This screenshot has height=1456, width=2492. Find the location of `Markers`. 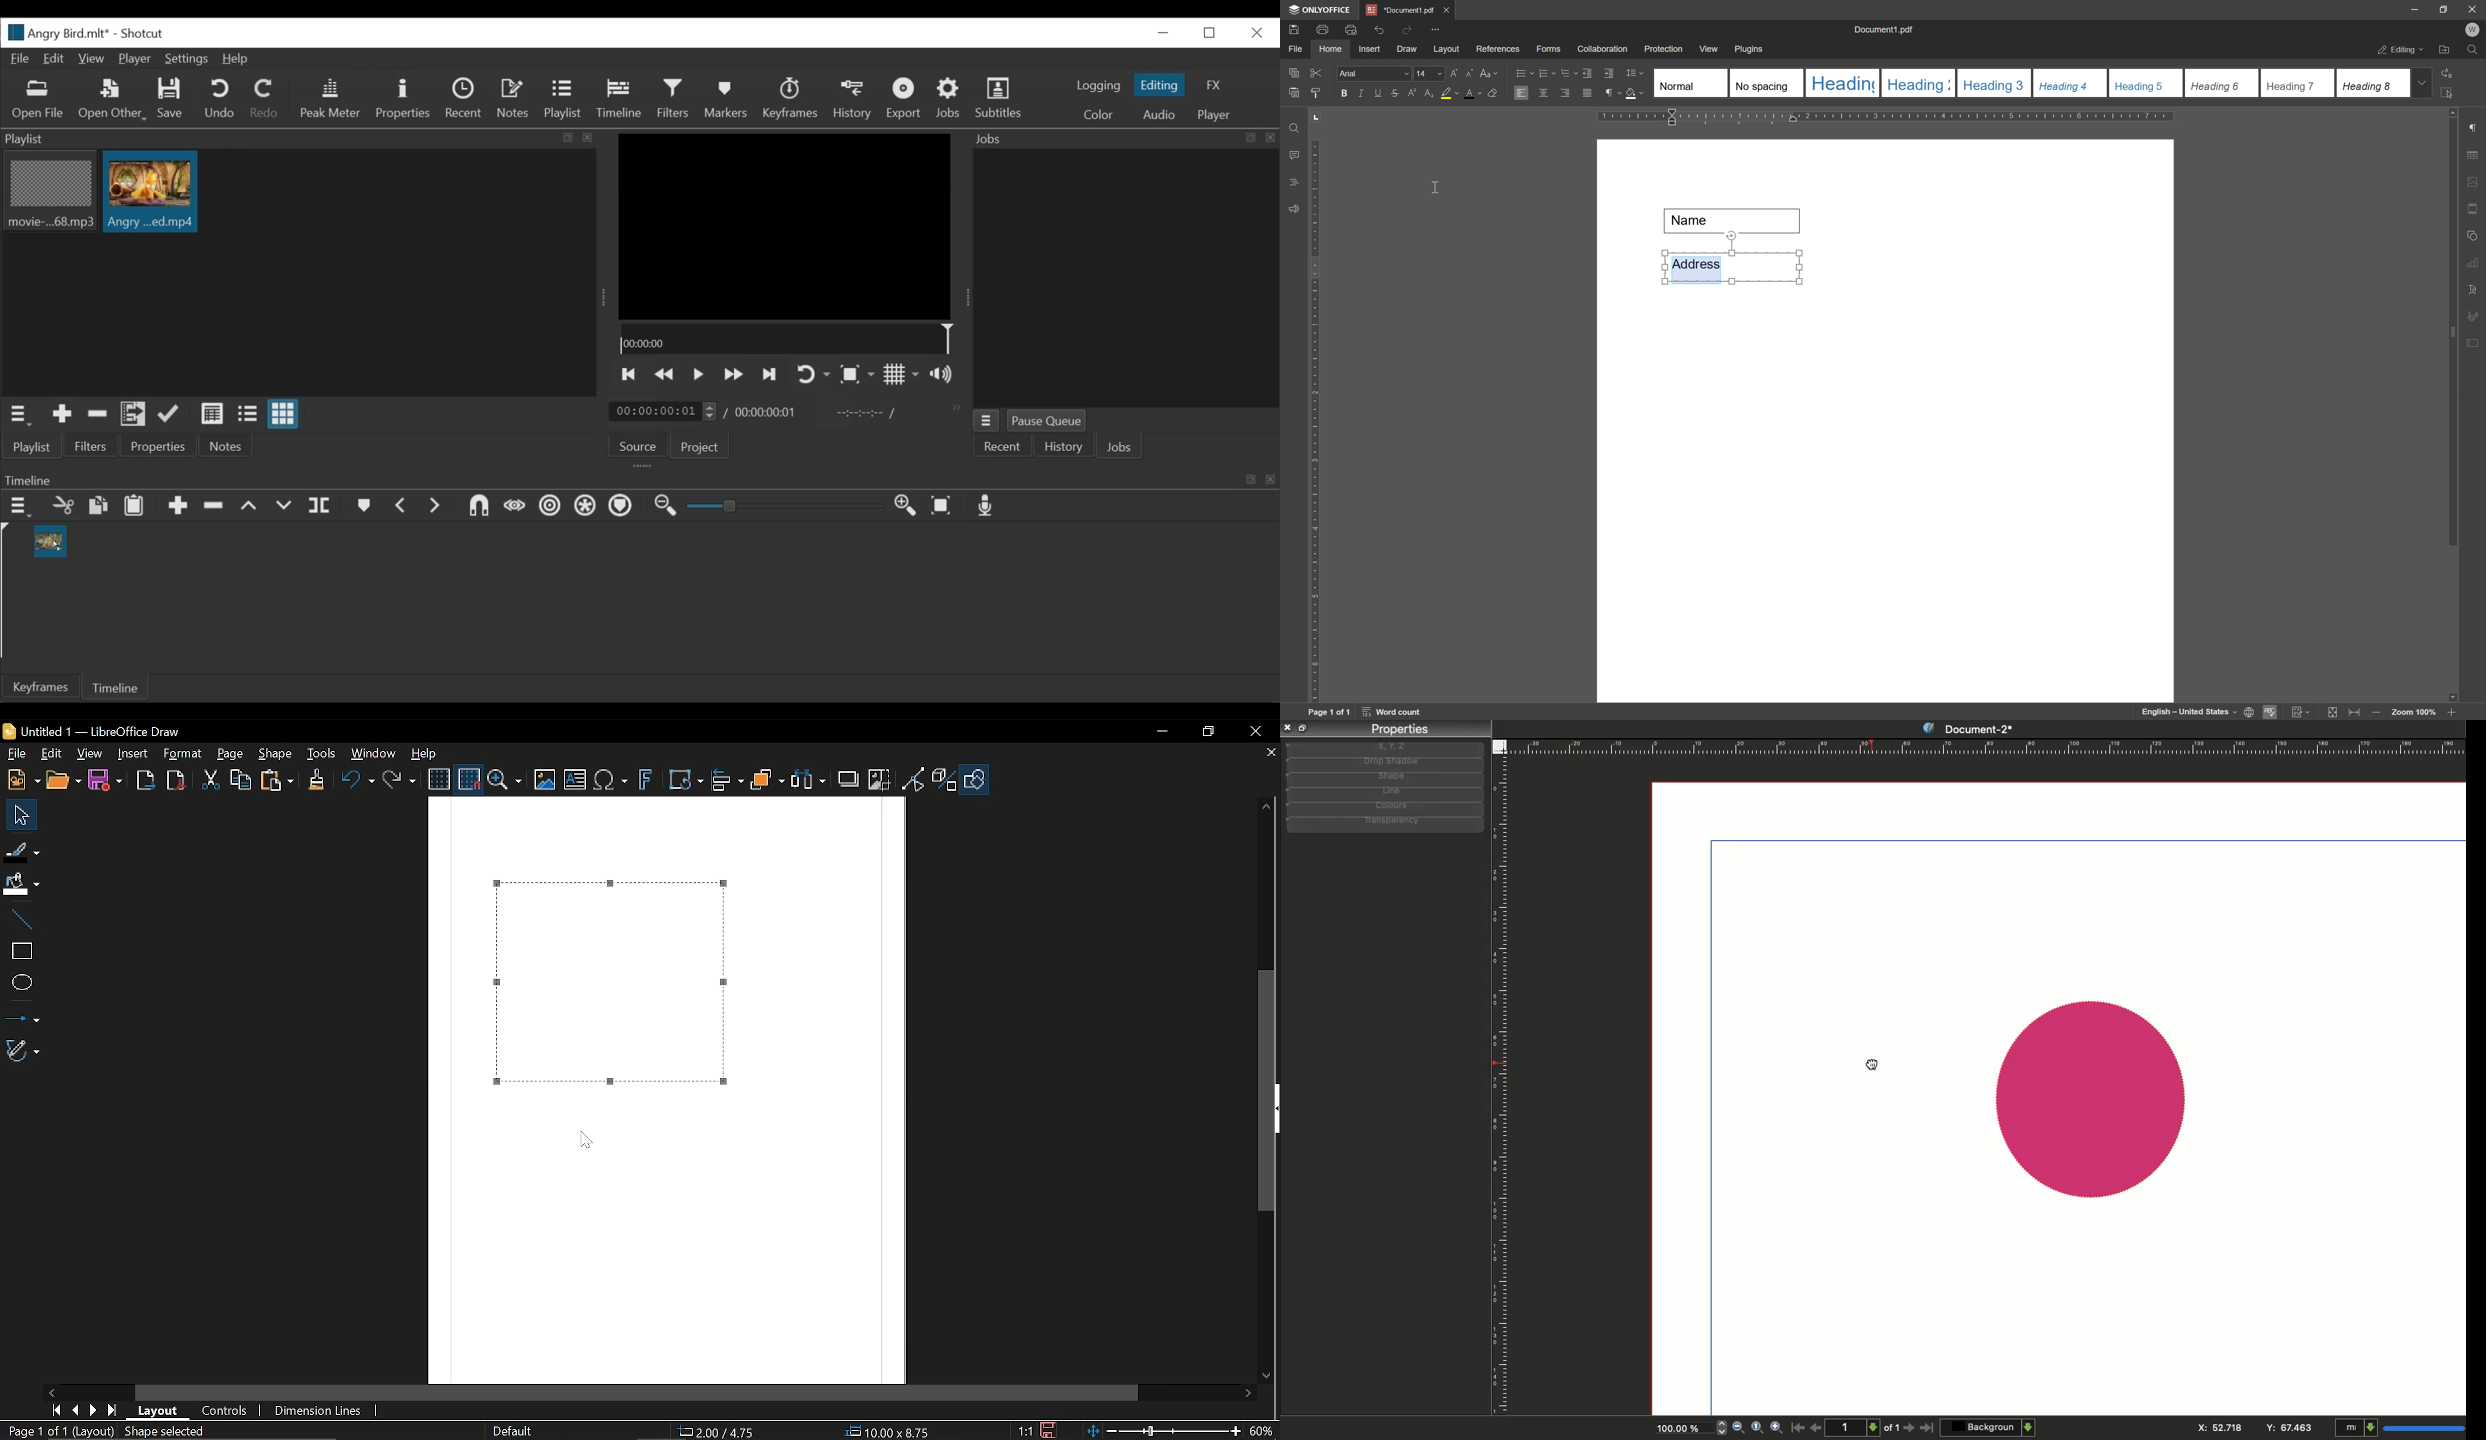

Markers is located at coordinates (365, 506).